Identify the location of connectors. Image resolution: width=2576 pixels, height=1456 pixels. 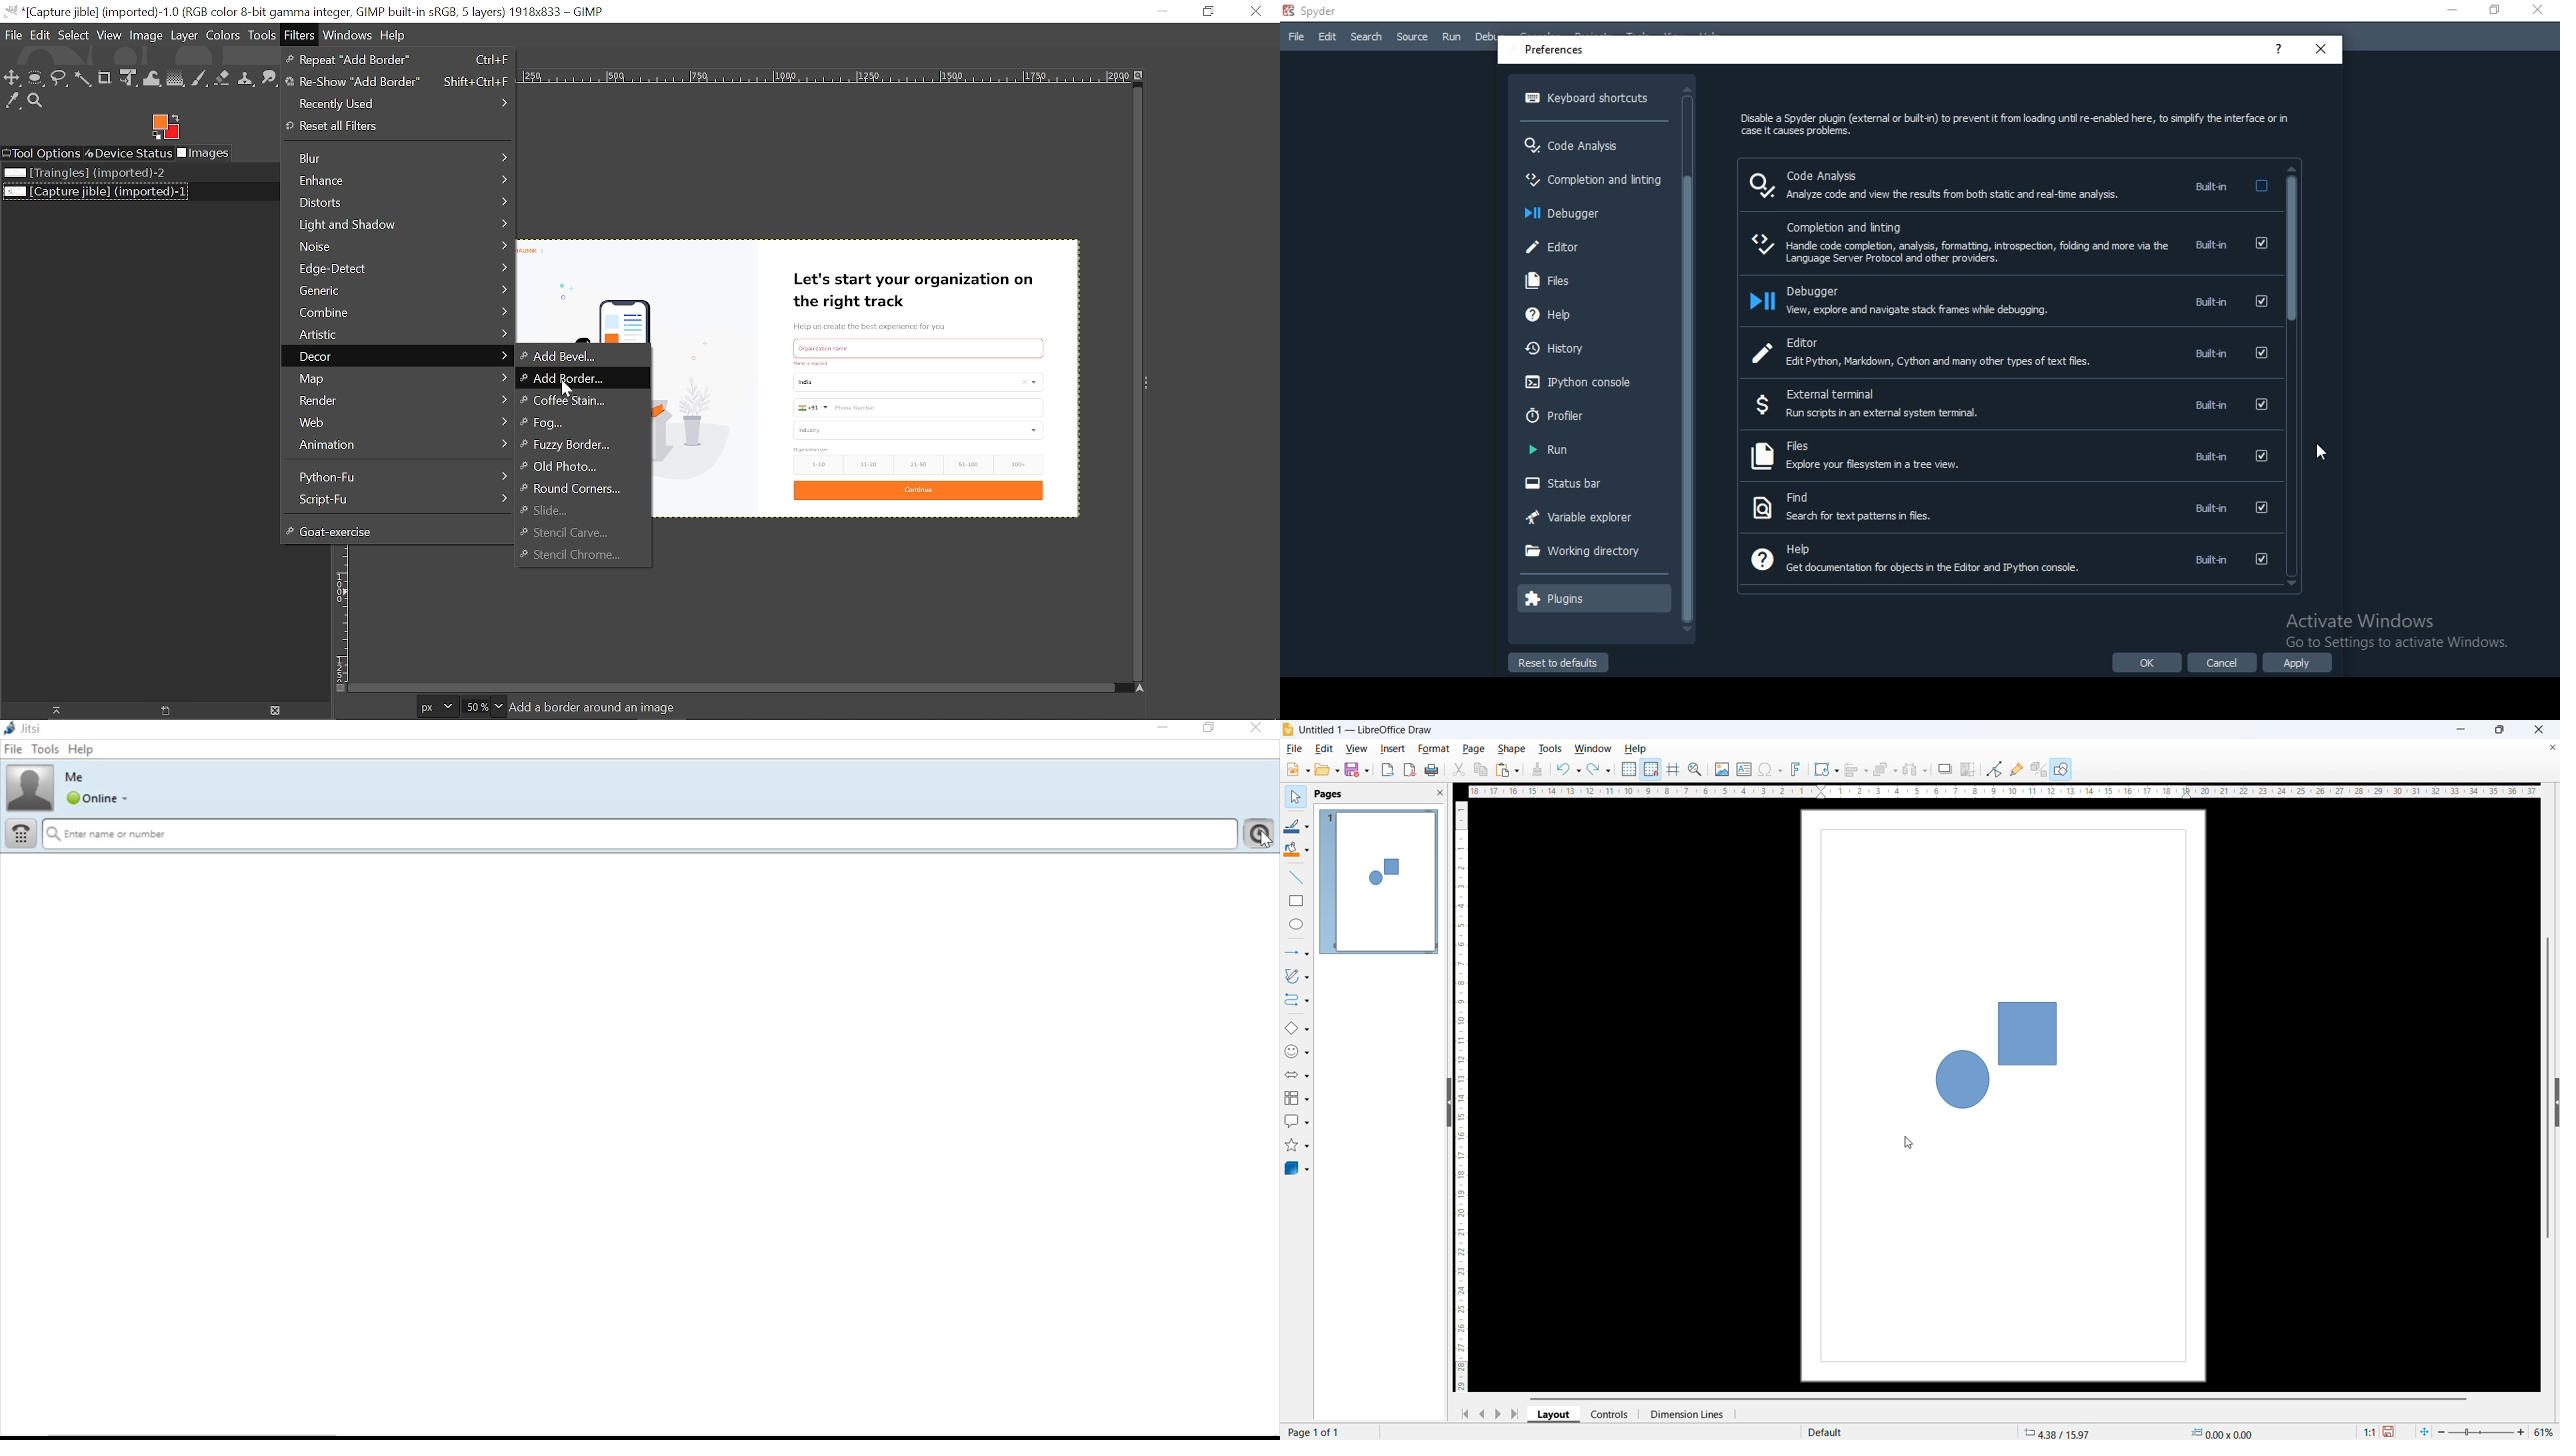
(1297, 1001).